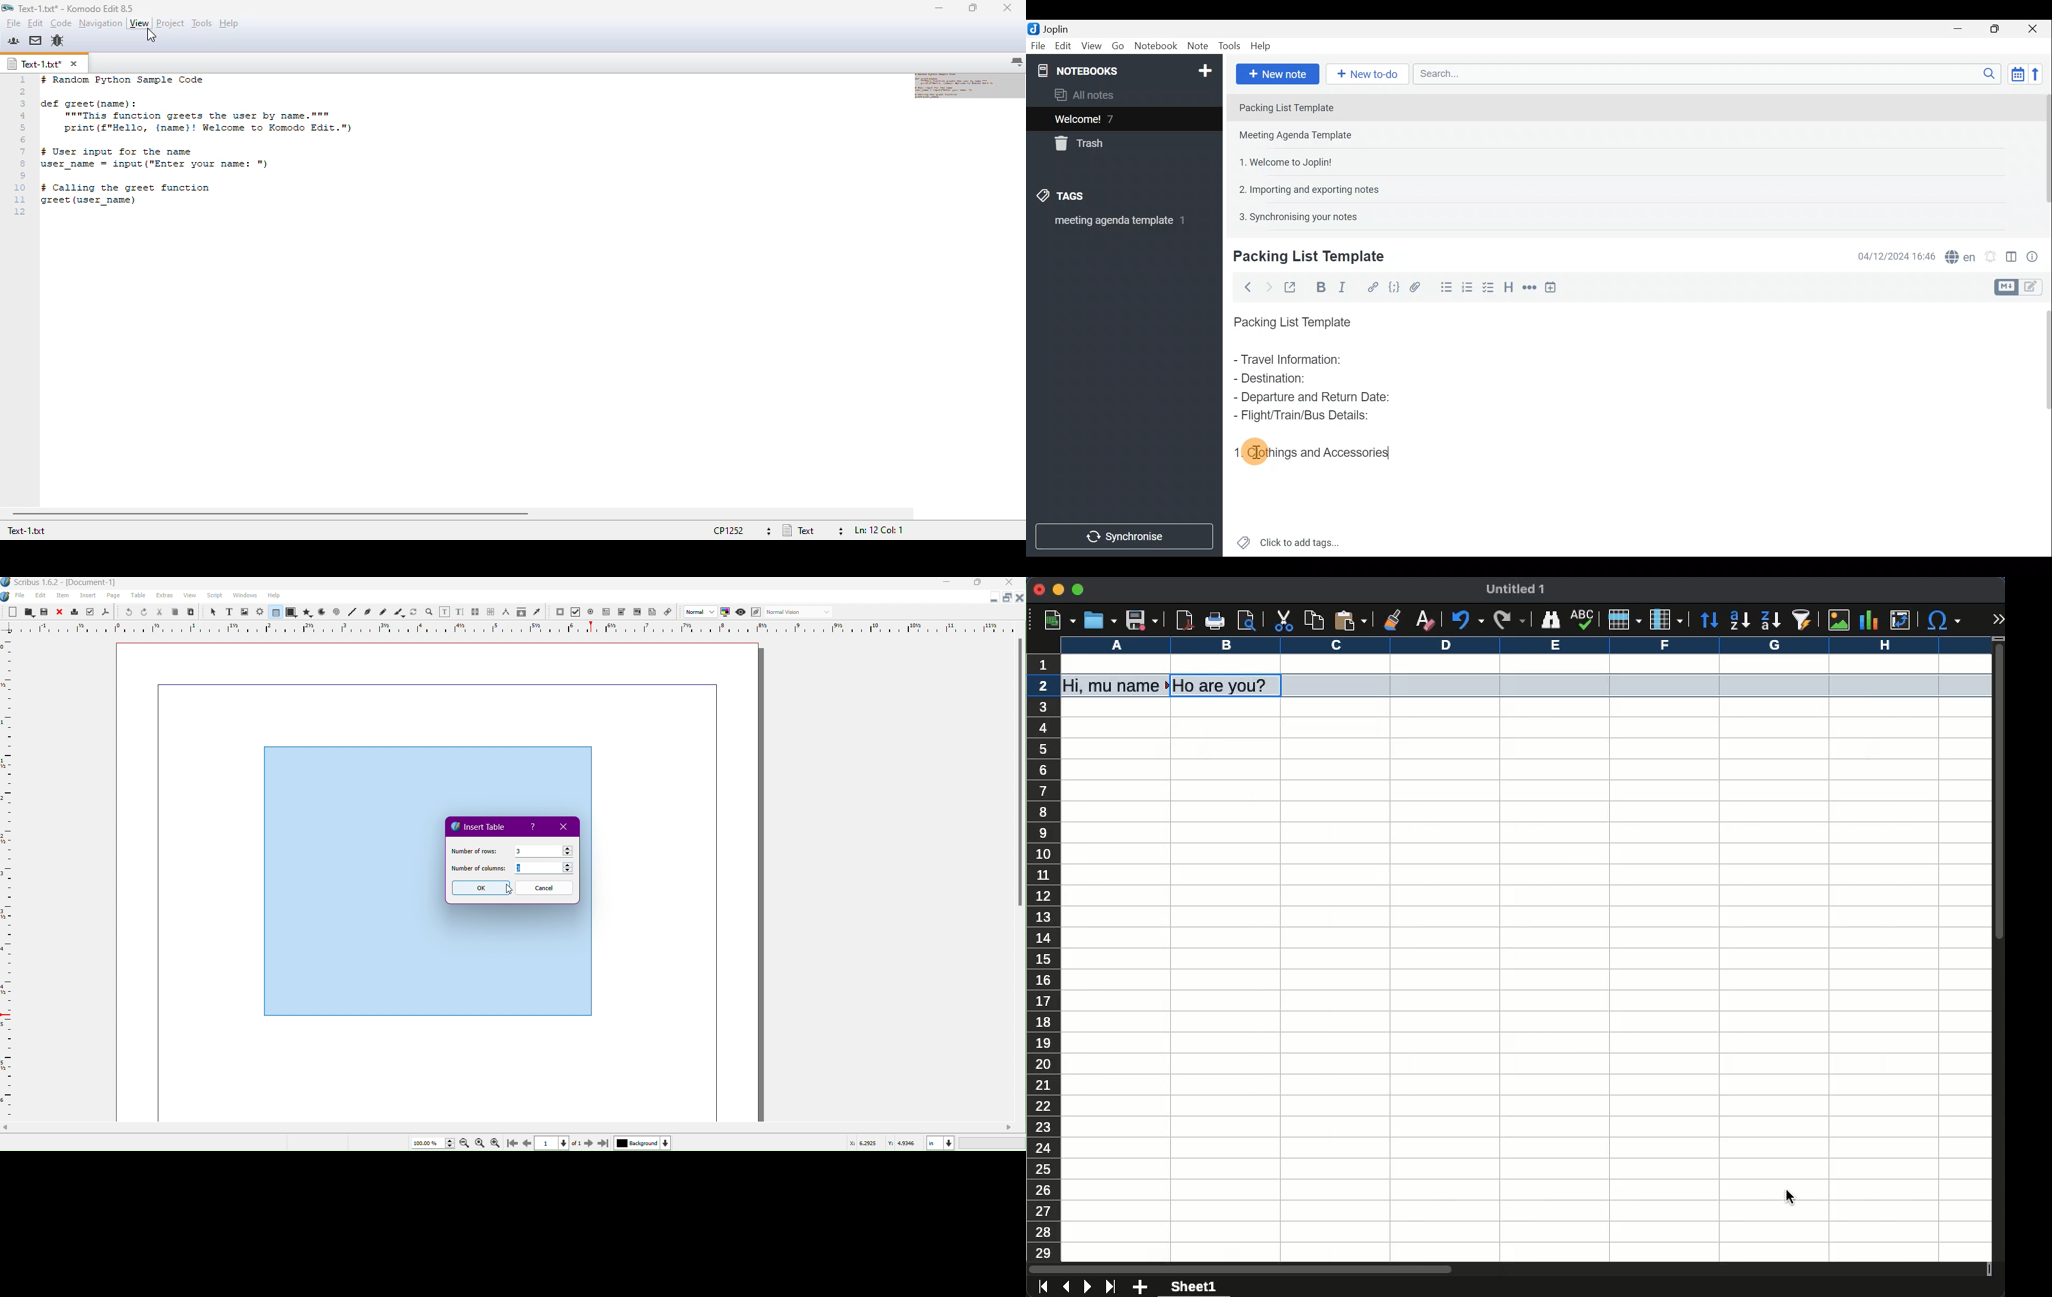 Image resolution: width=2072 pixels, height=1316 pixels. Describe the element at coordinates (480, 888) in the screenshot. I see `OK` at that location.